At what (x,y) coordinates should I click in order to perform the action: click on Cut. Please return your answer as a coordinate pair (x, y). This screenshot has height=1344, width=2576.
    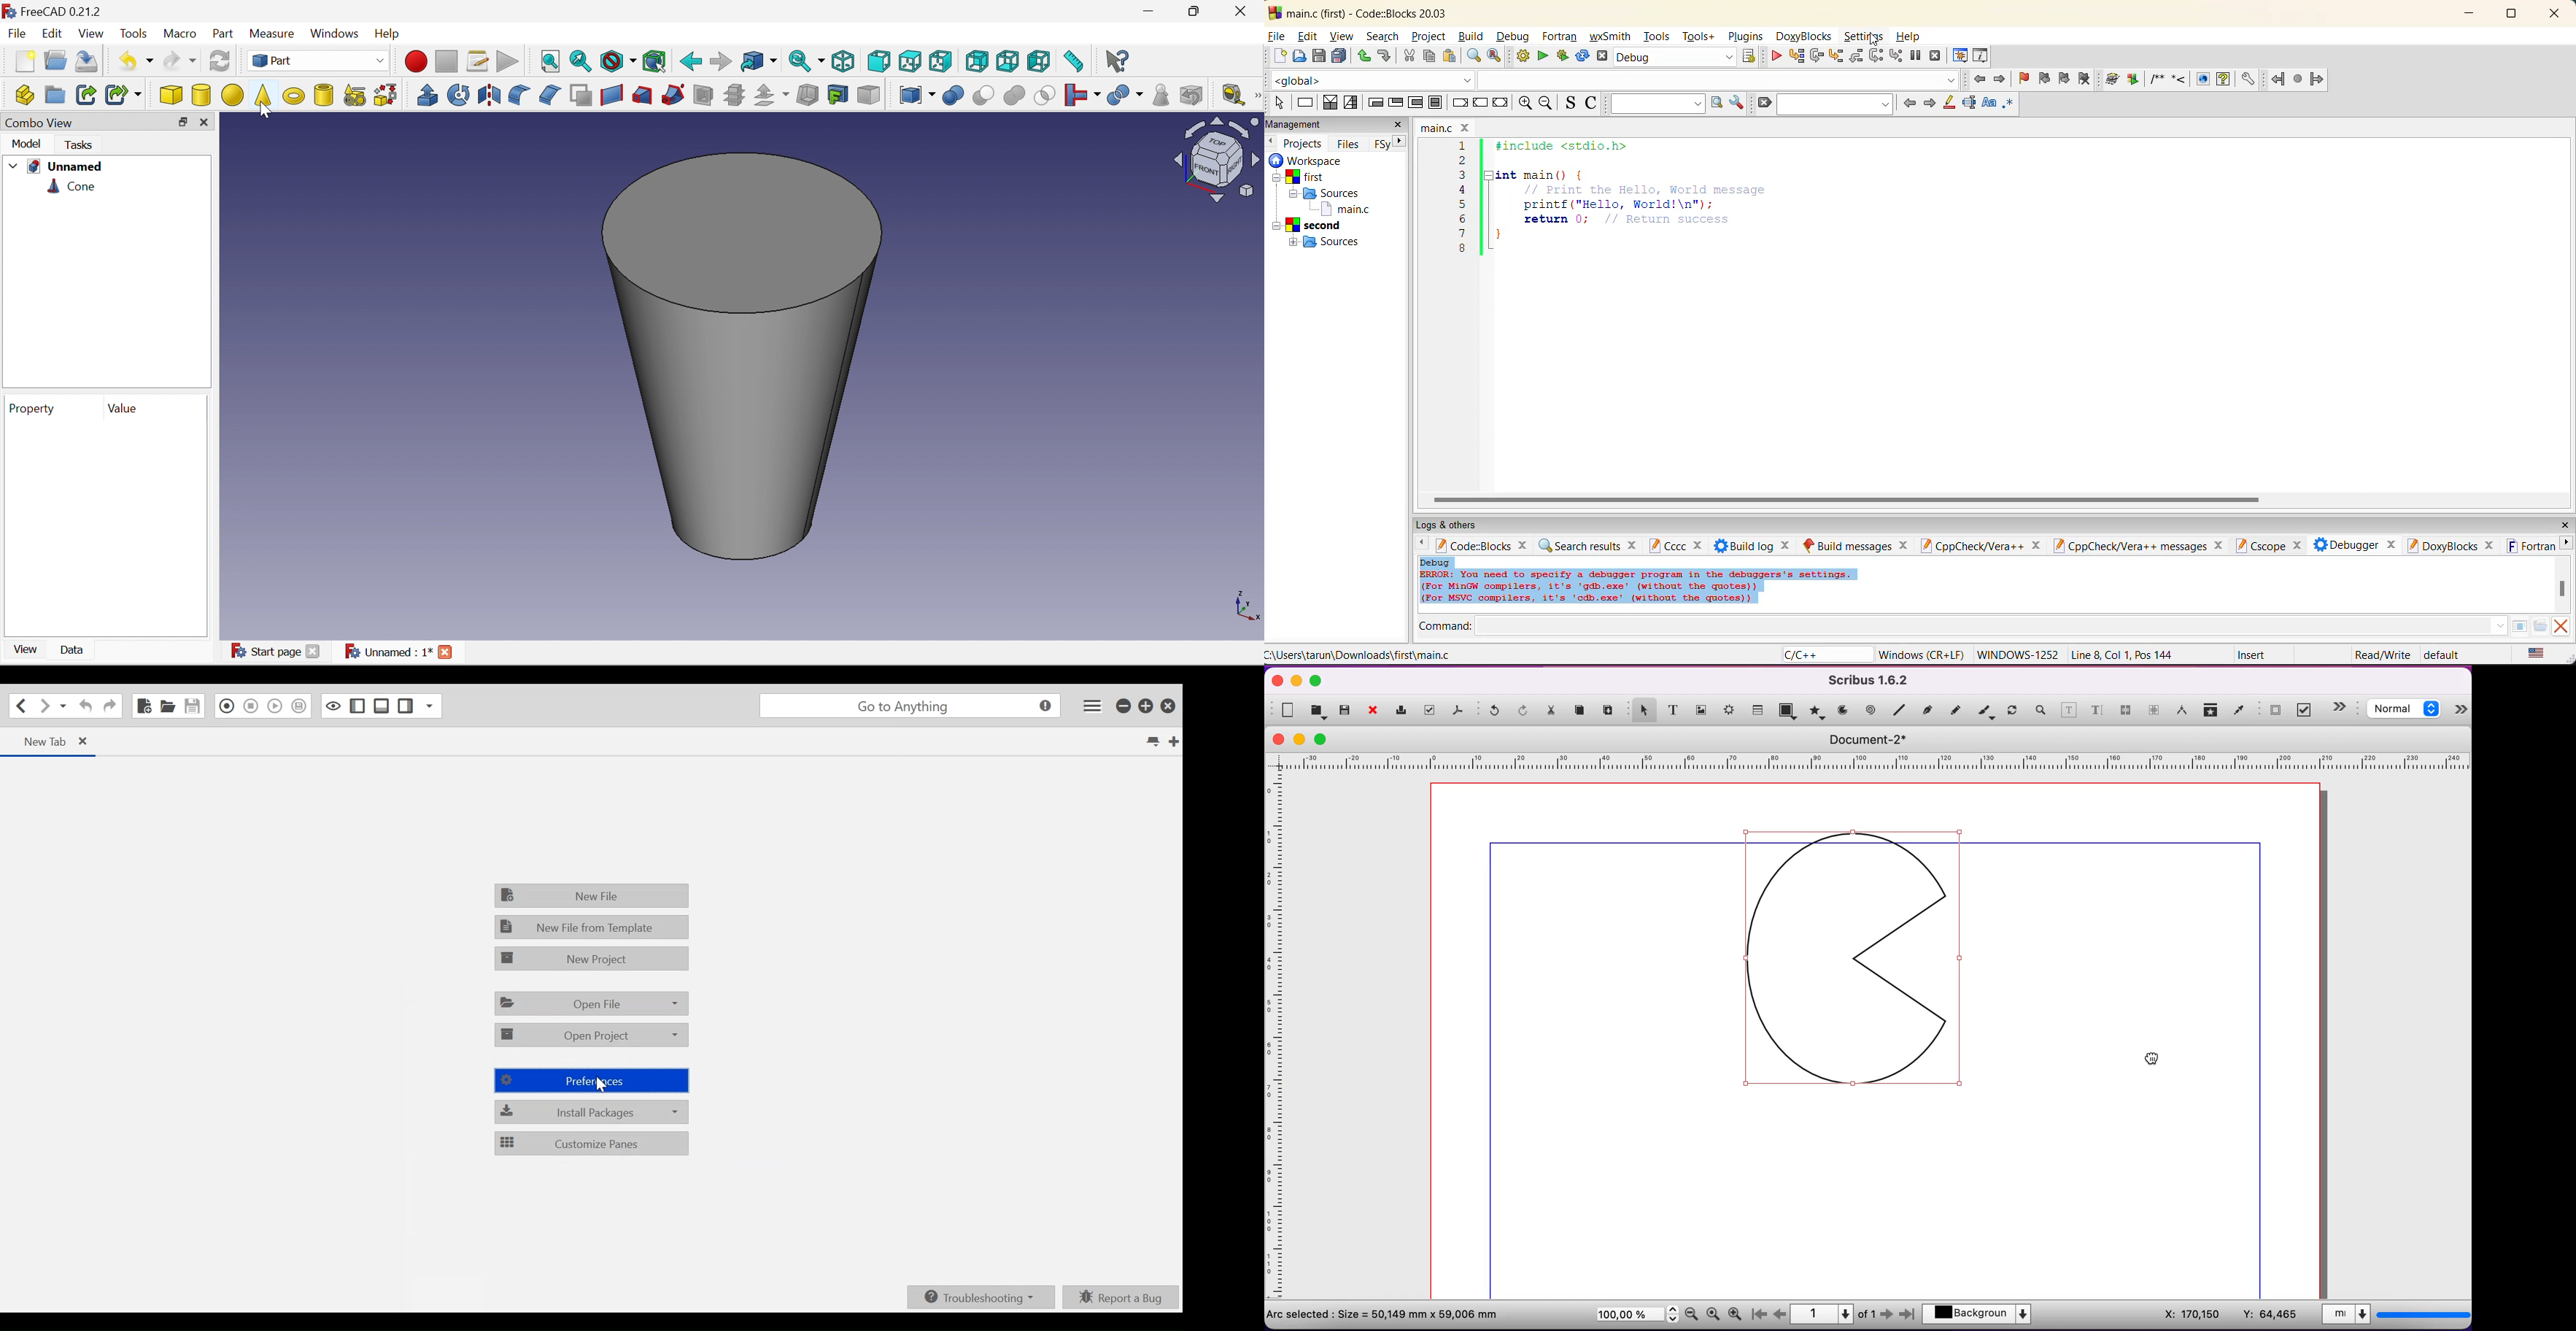
    Looking at the image, I should click on (984, 96).